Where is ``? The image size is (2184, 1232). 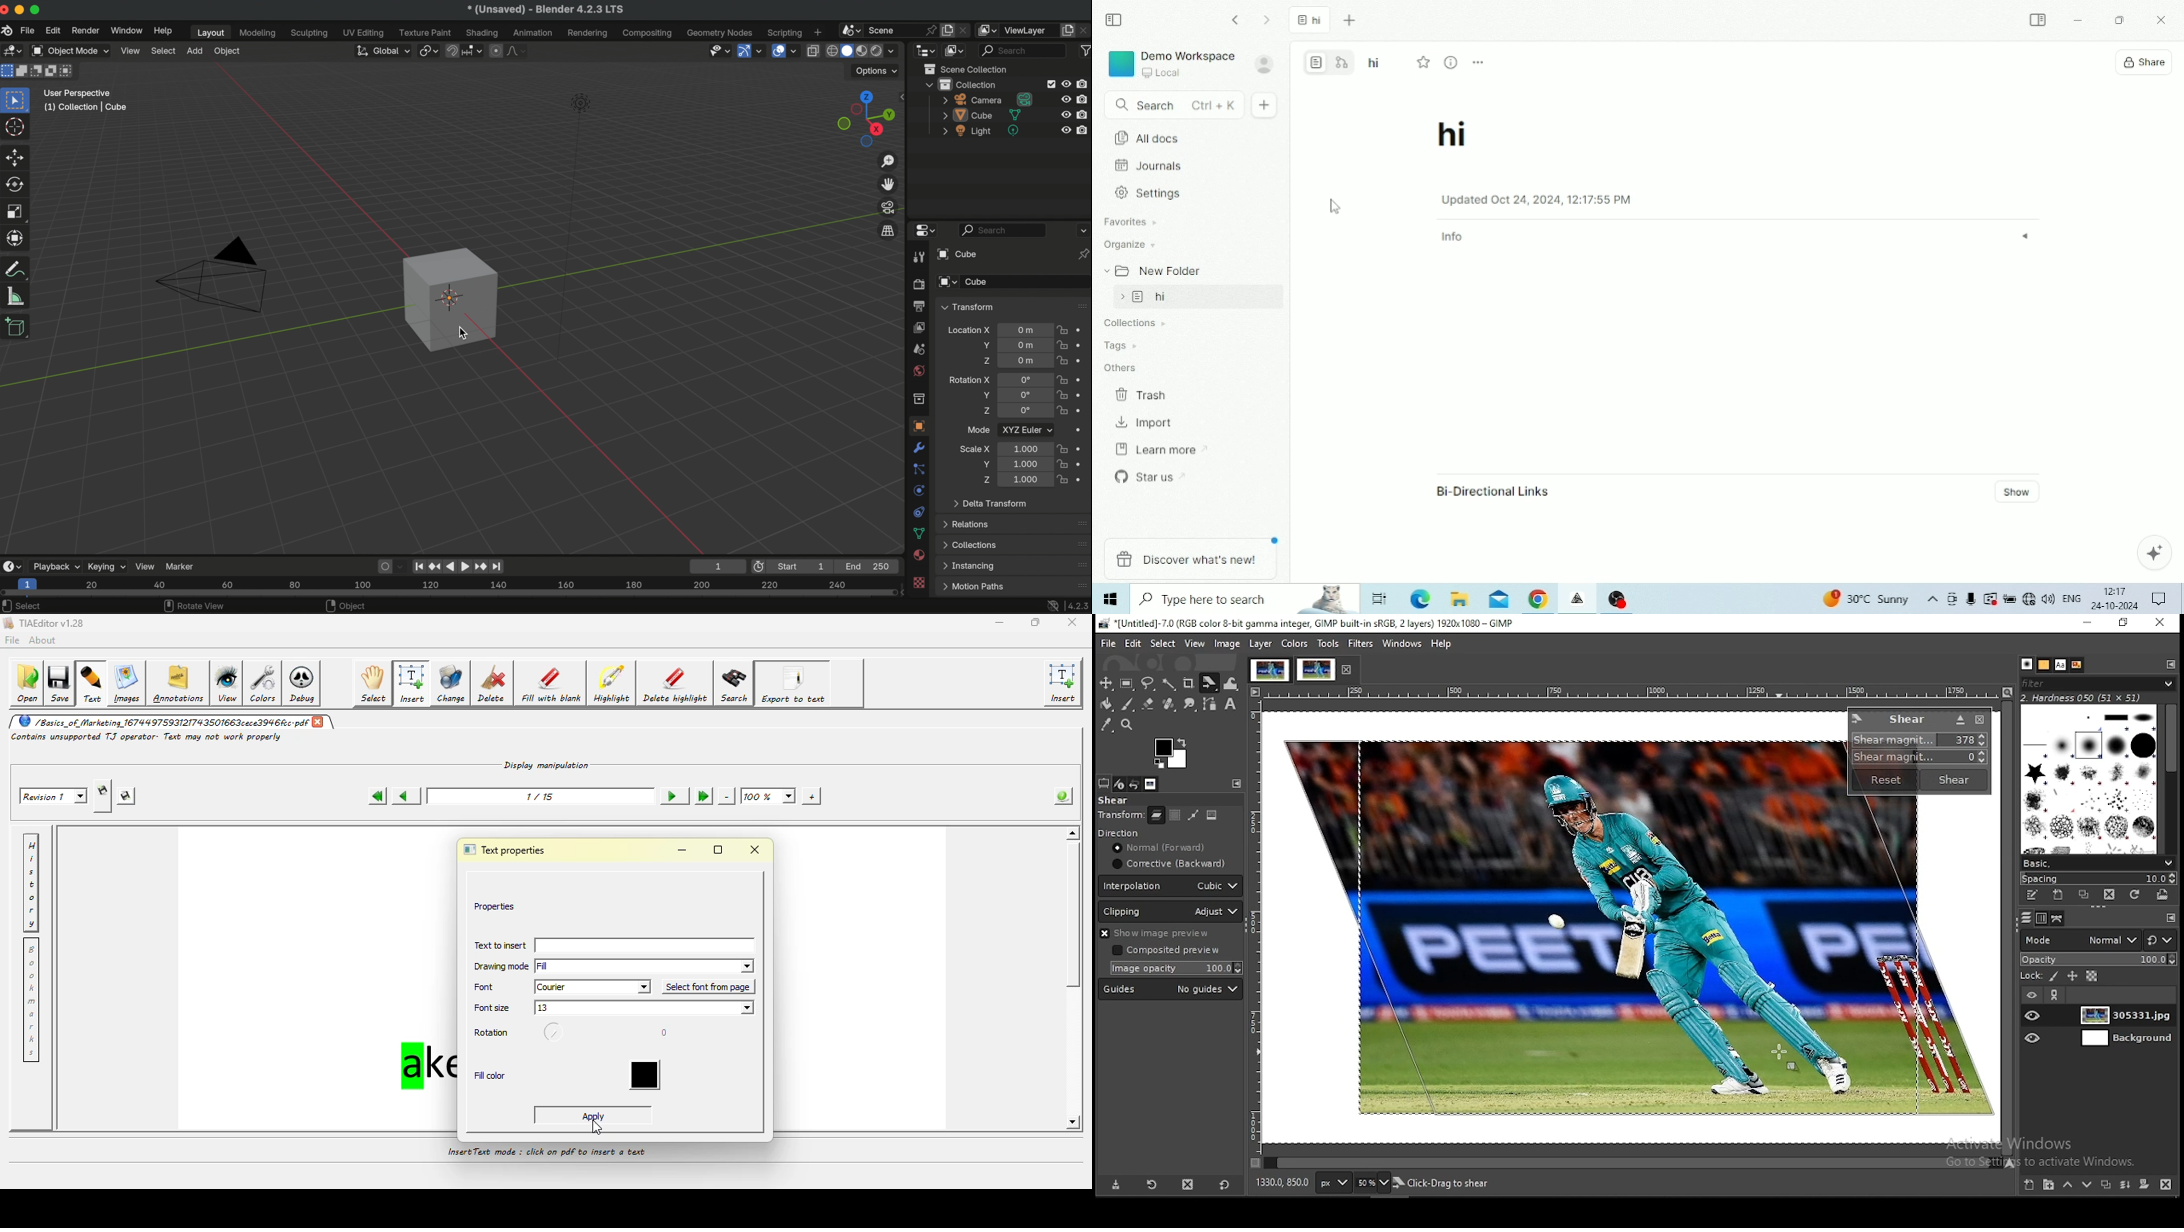
 is located at coordinates (1148, 704).